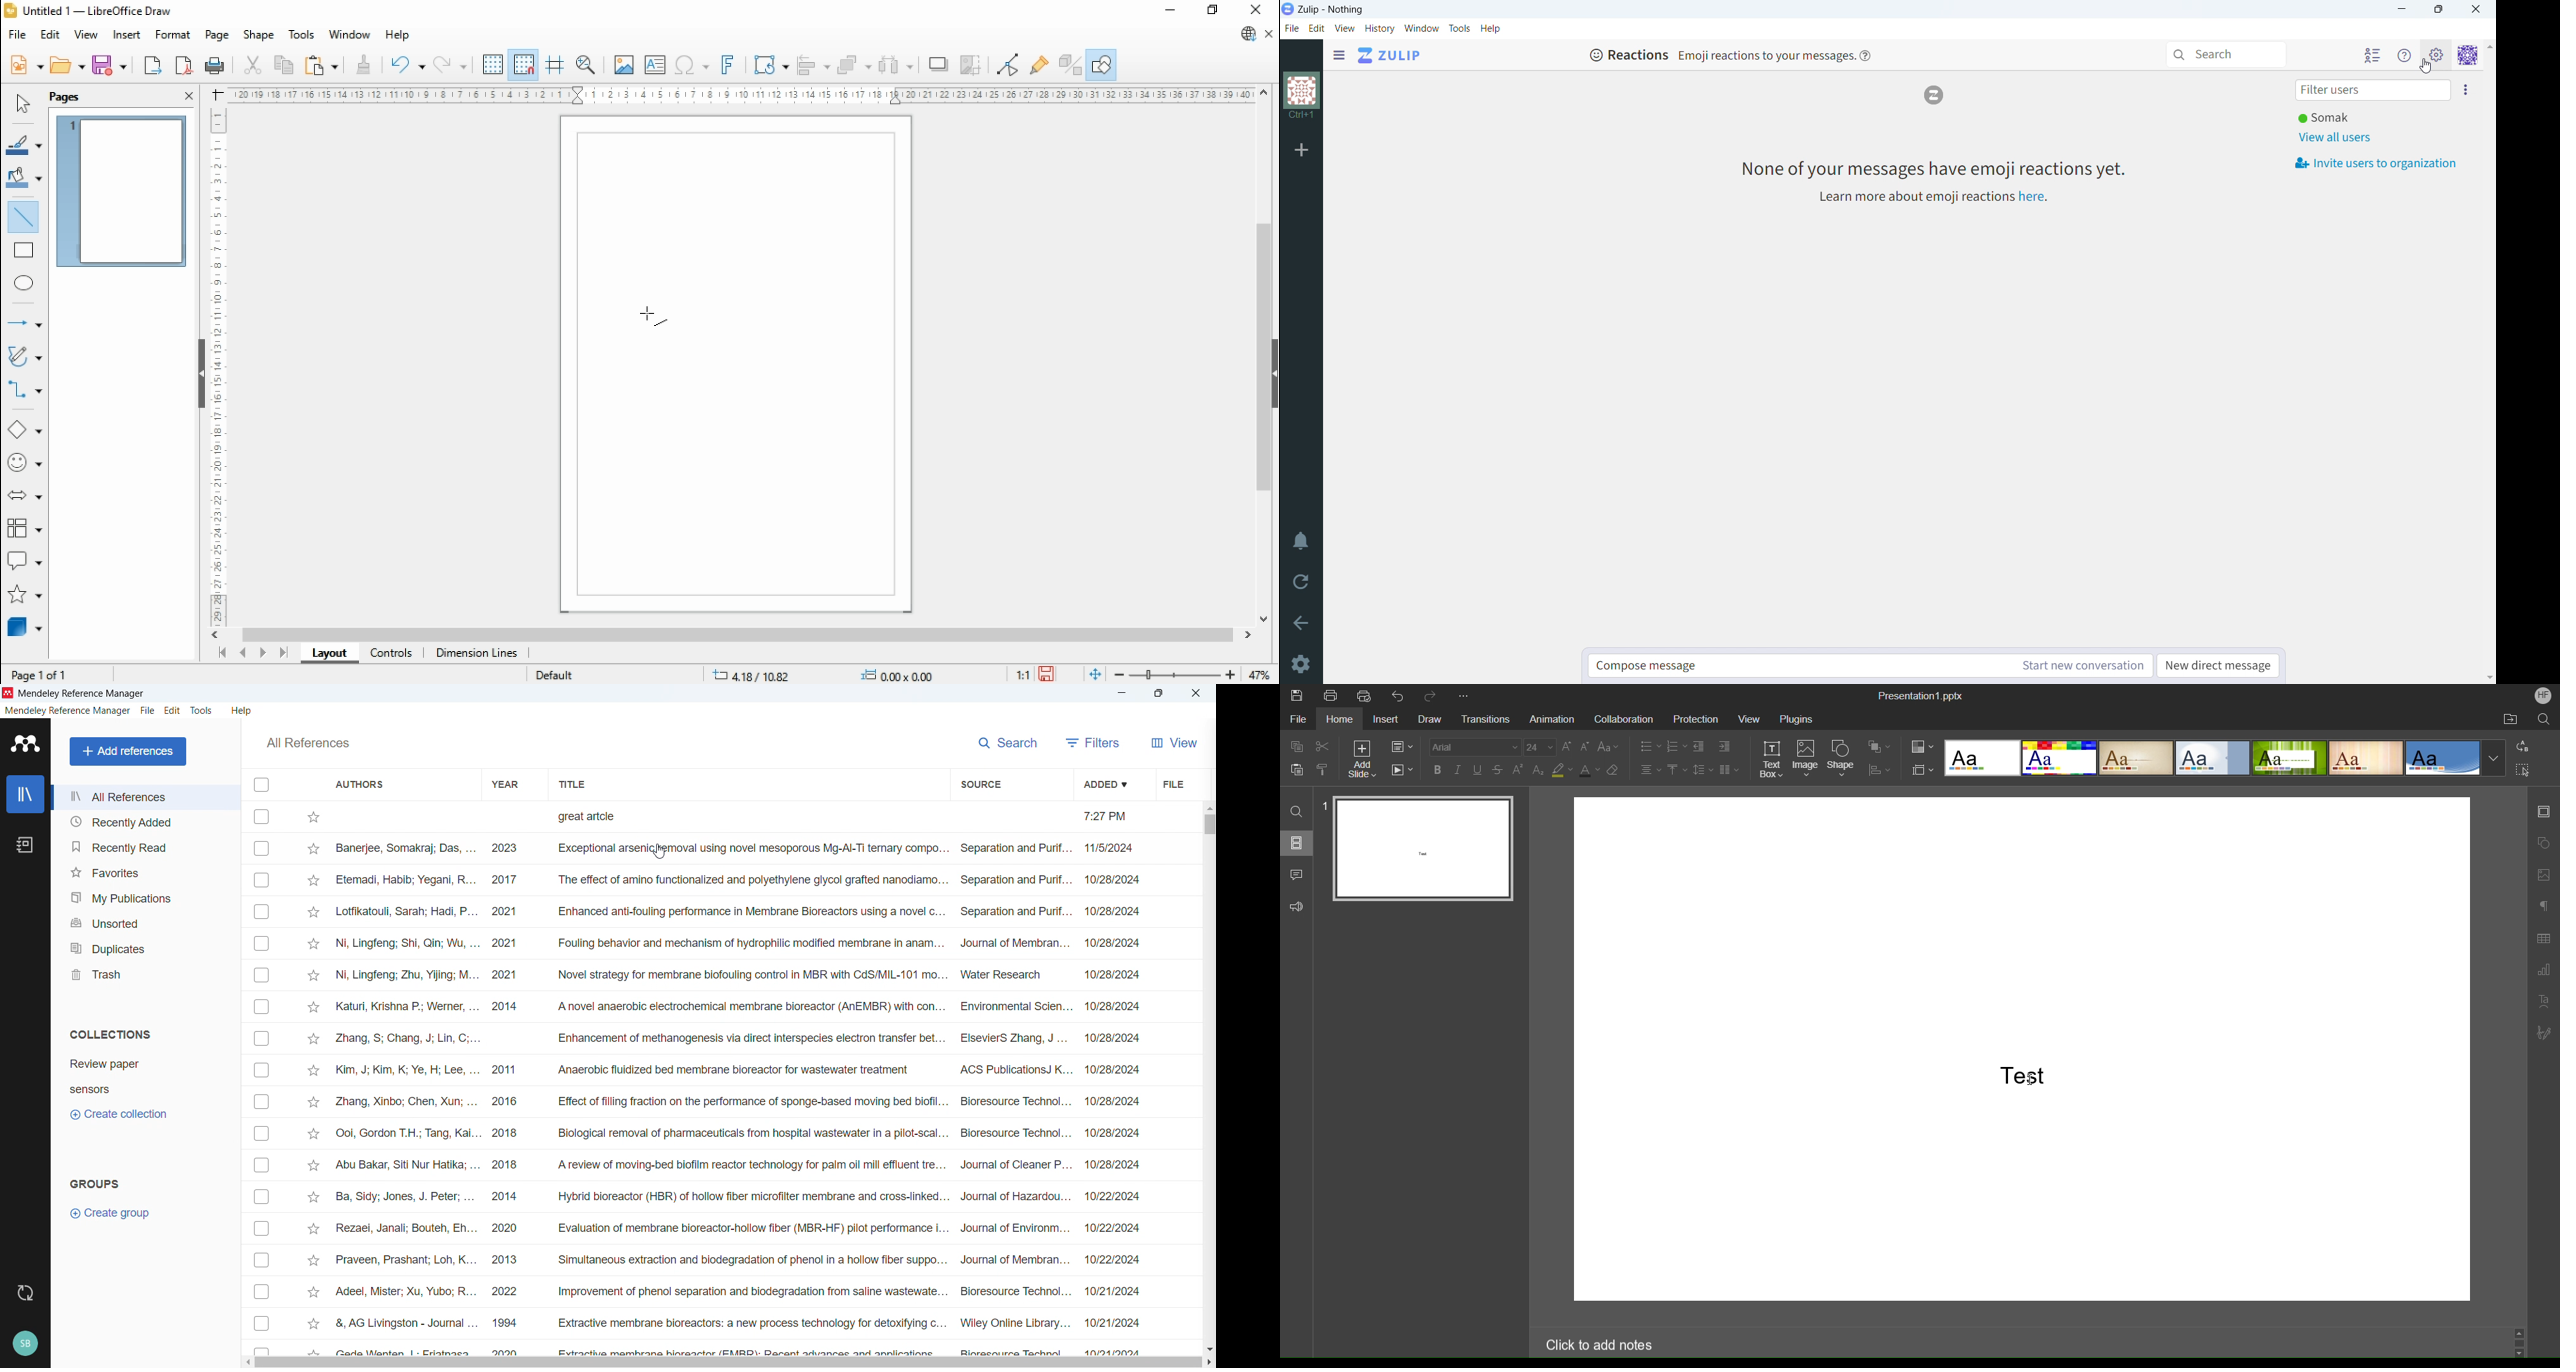  What do you see at coordinates (24, 282) in the screenshot?
I see `ellipse` at bounding box center [24, 282].